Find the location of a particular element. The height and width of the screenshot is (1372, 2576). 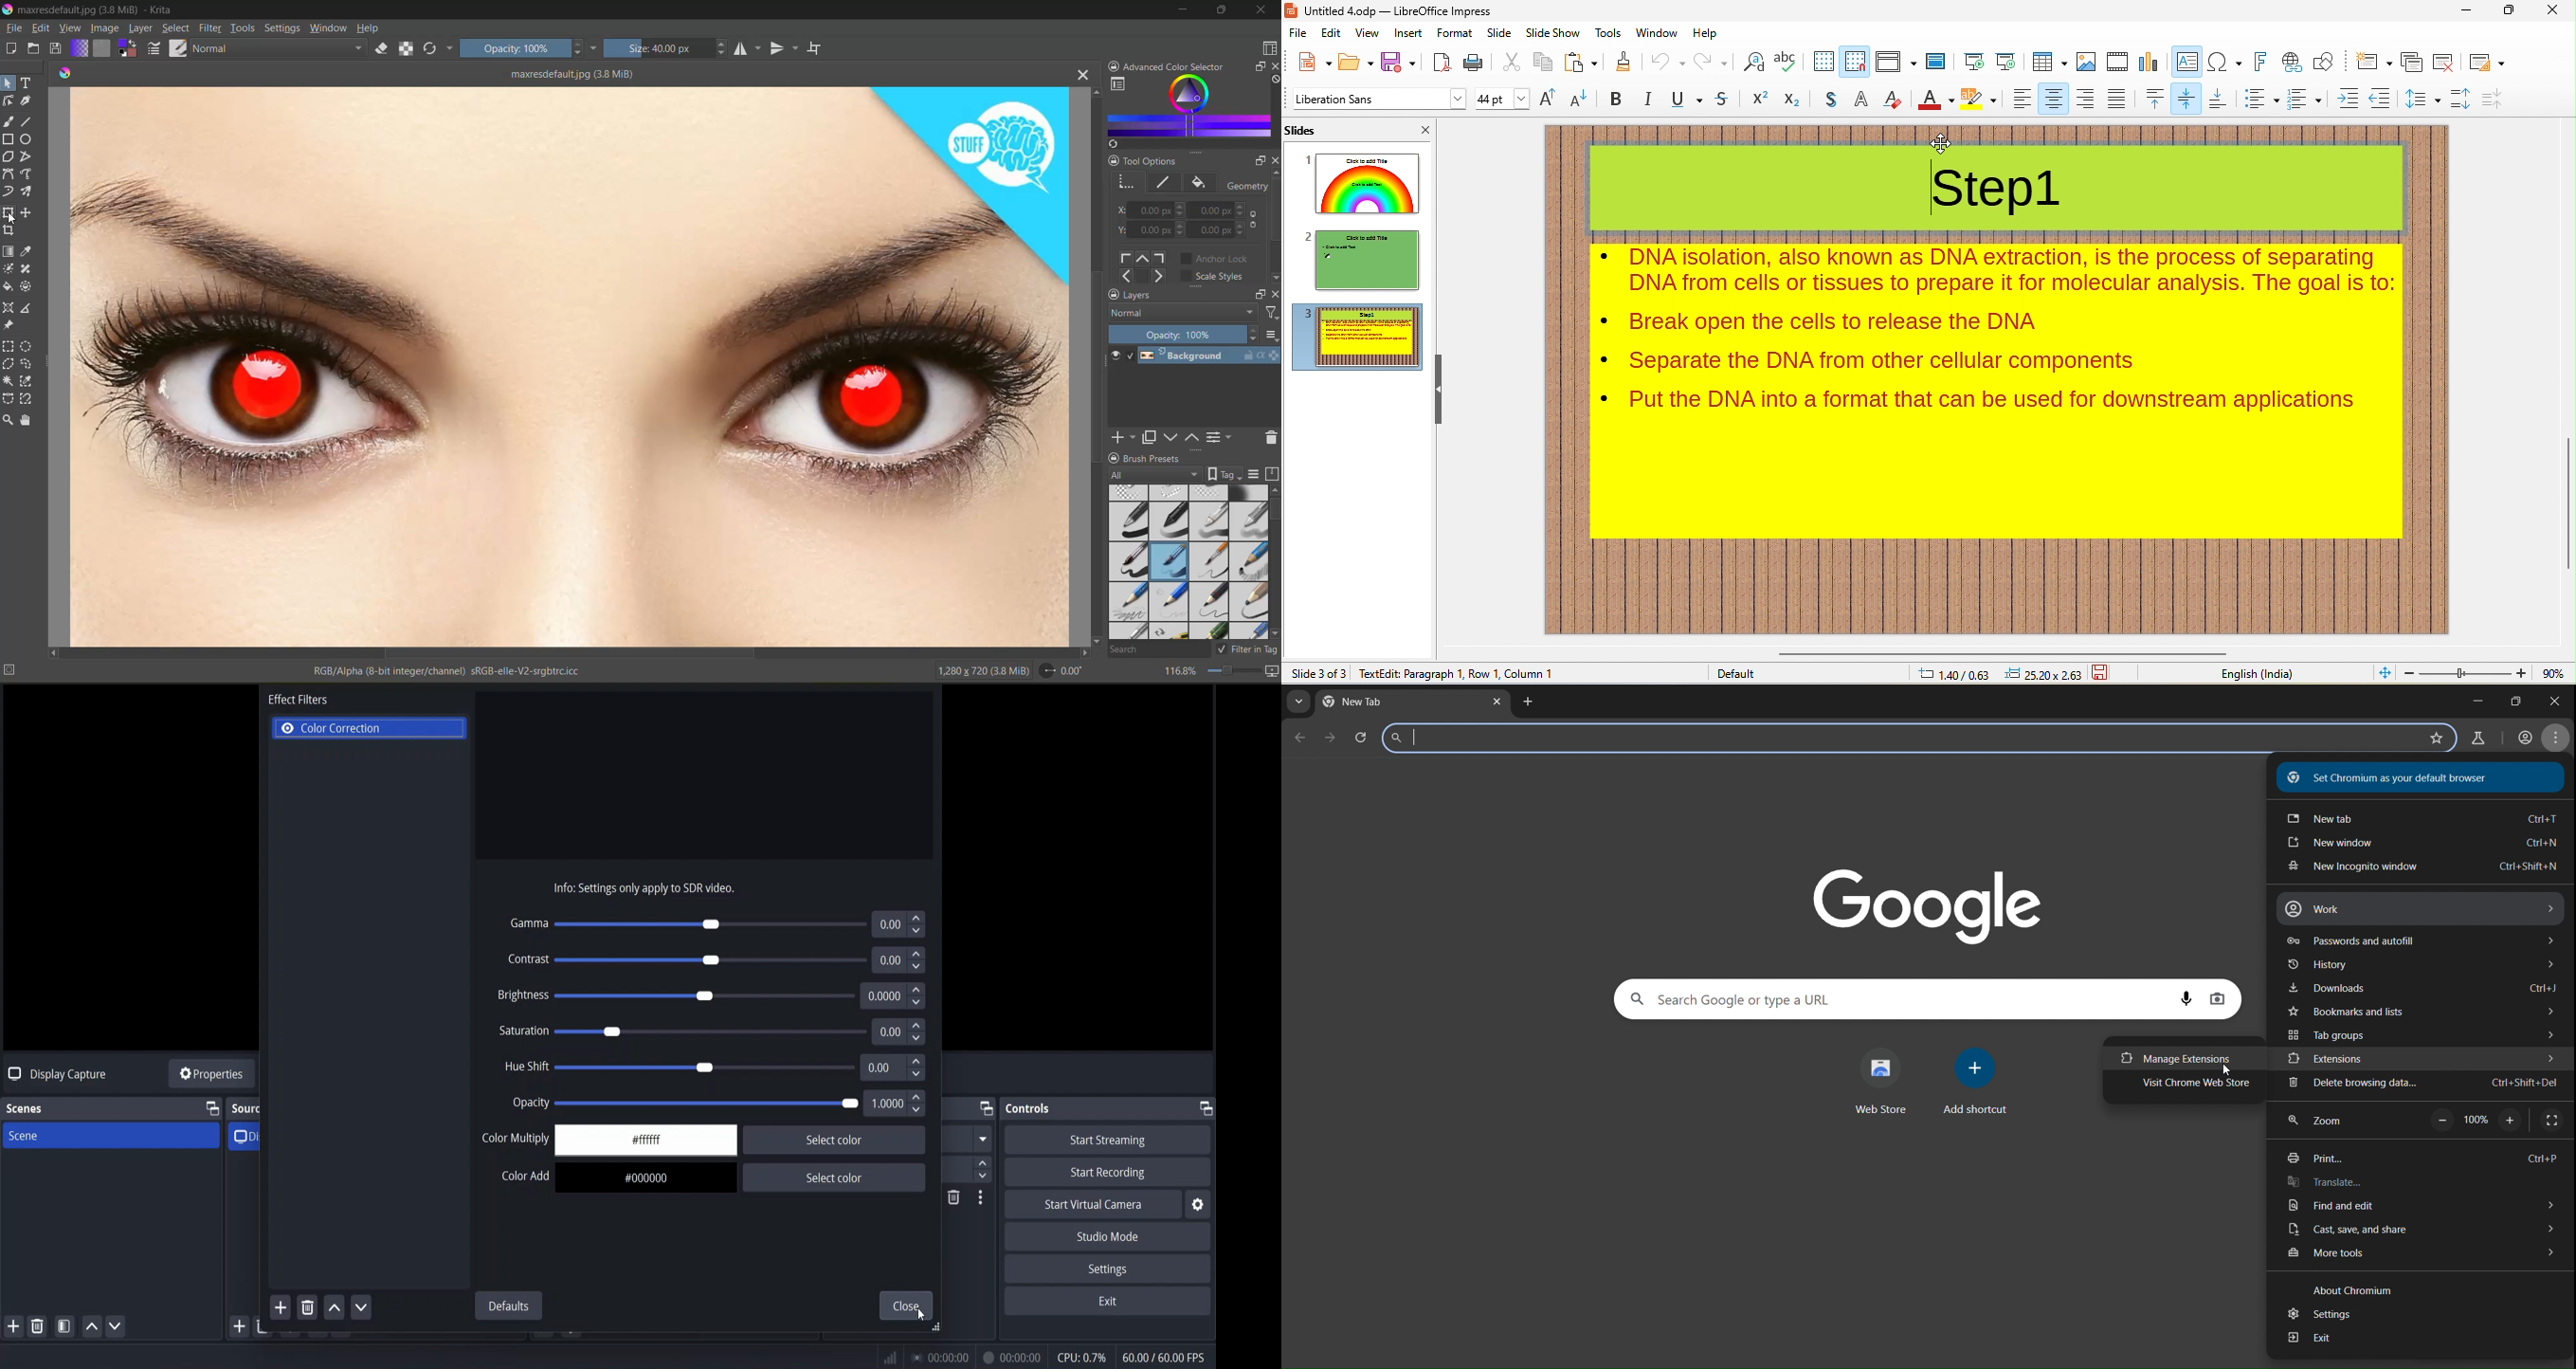

english is located at coordinates (2253, 674).